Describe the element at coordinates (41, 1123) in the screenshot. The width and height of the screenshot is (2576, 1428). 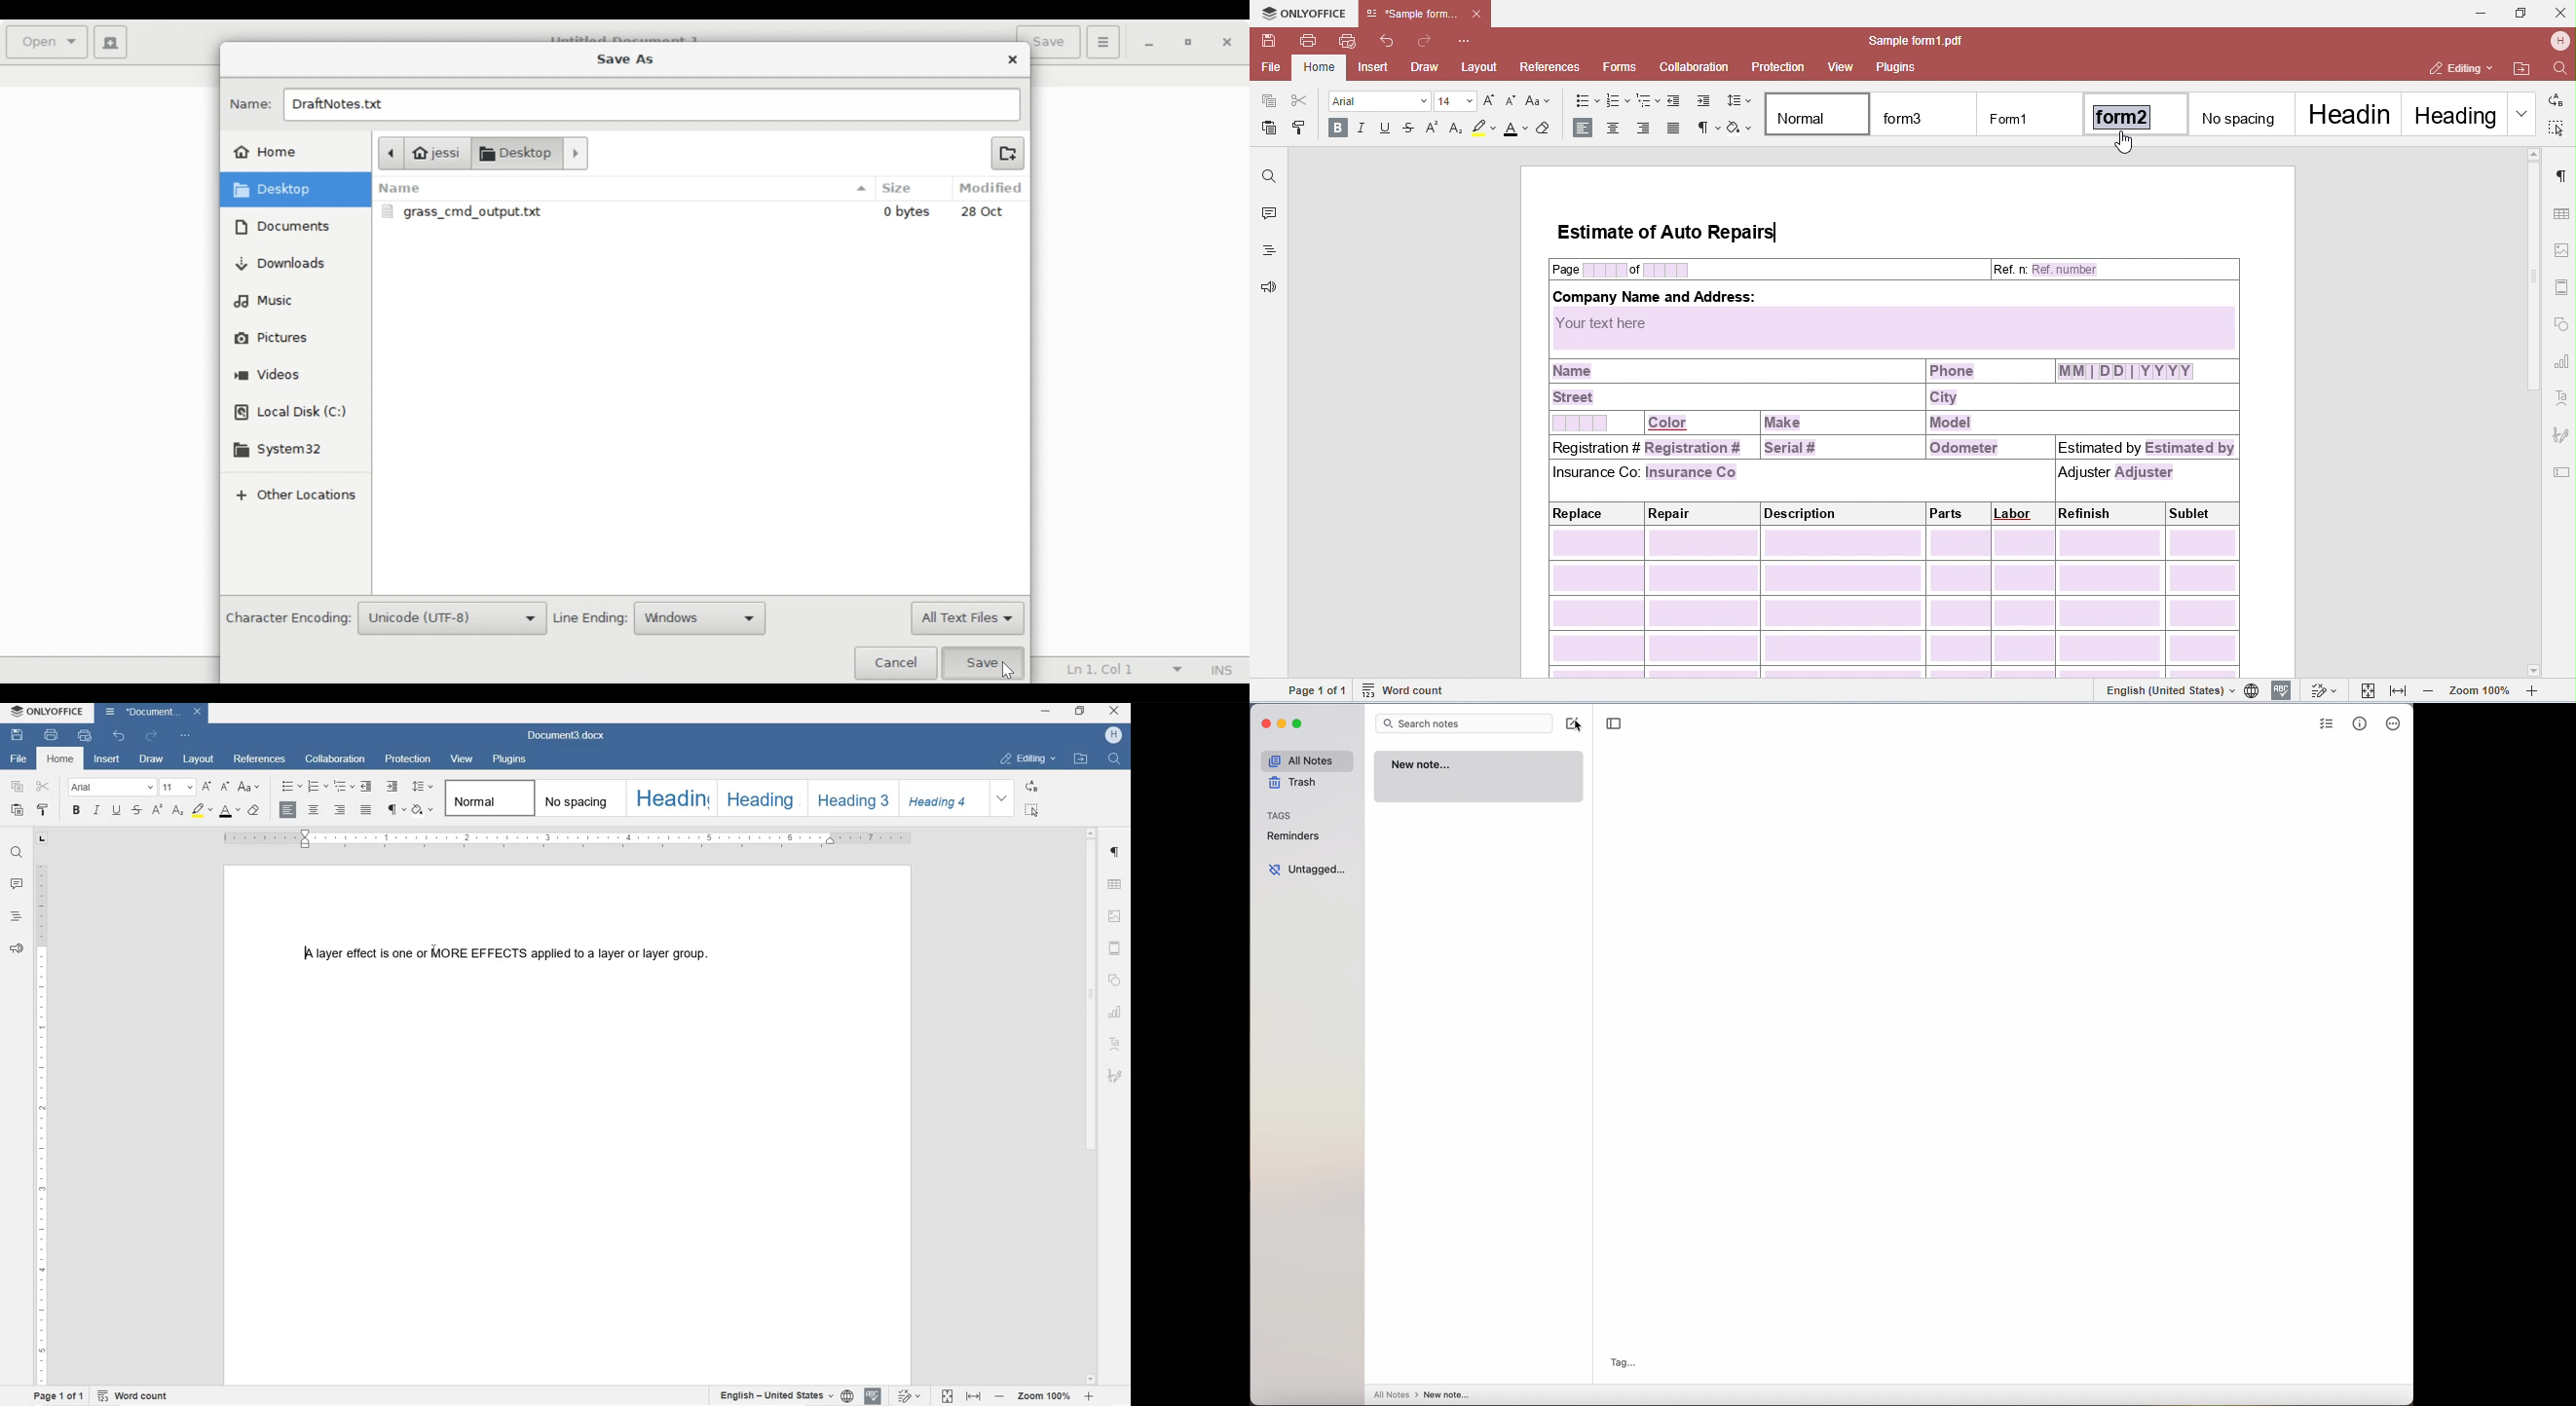
I see `RULER` at that location.